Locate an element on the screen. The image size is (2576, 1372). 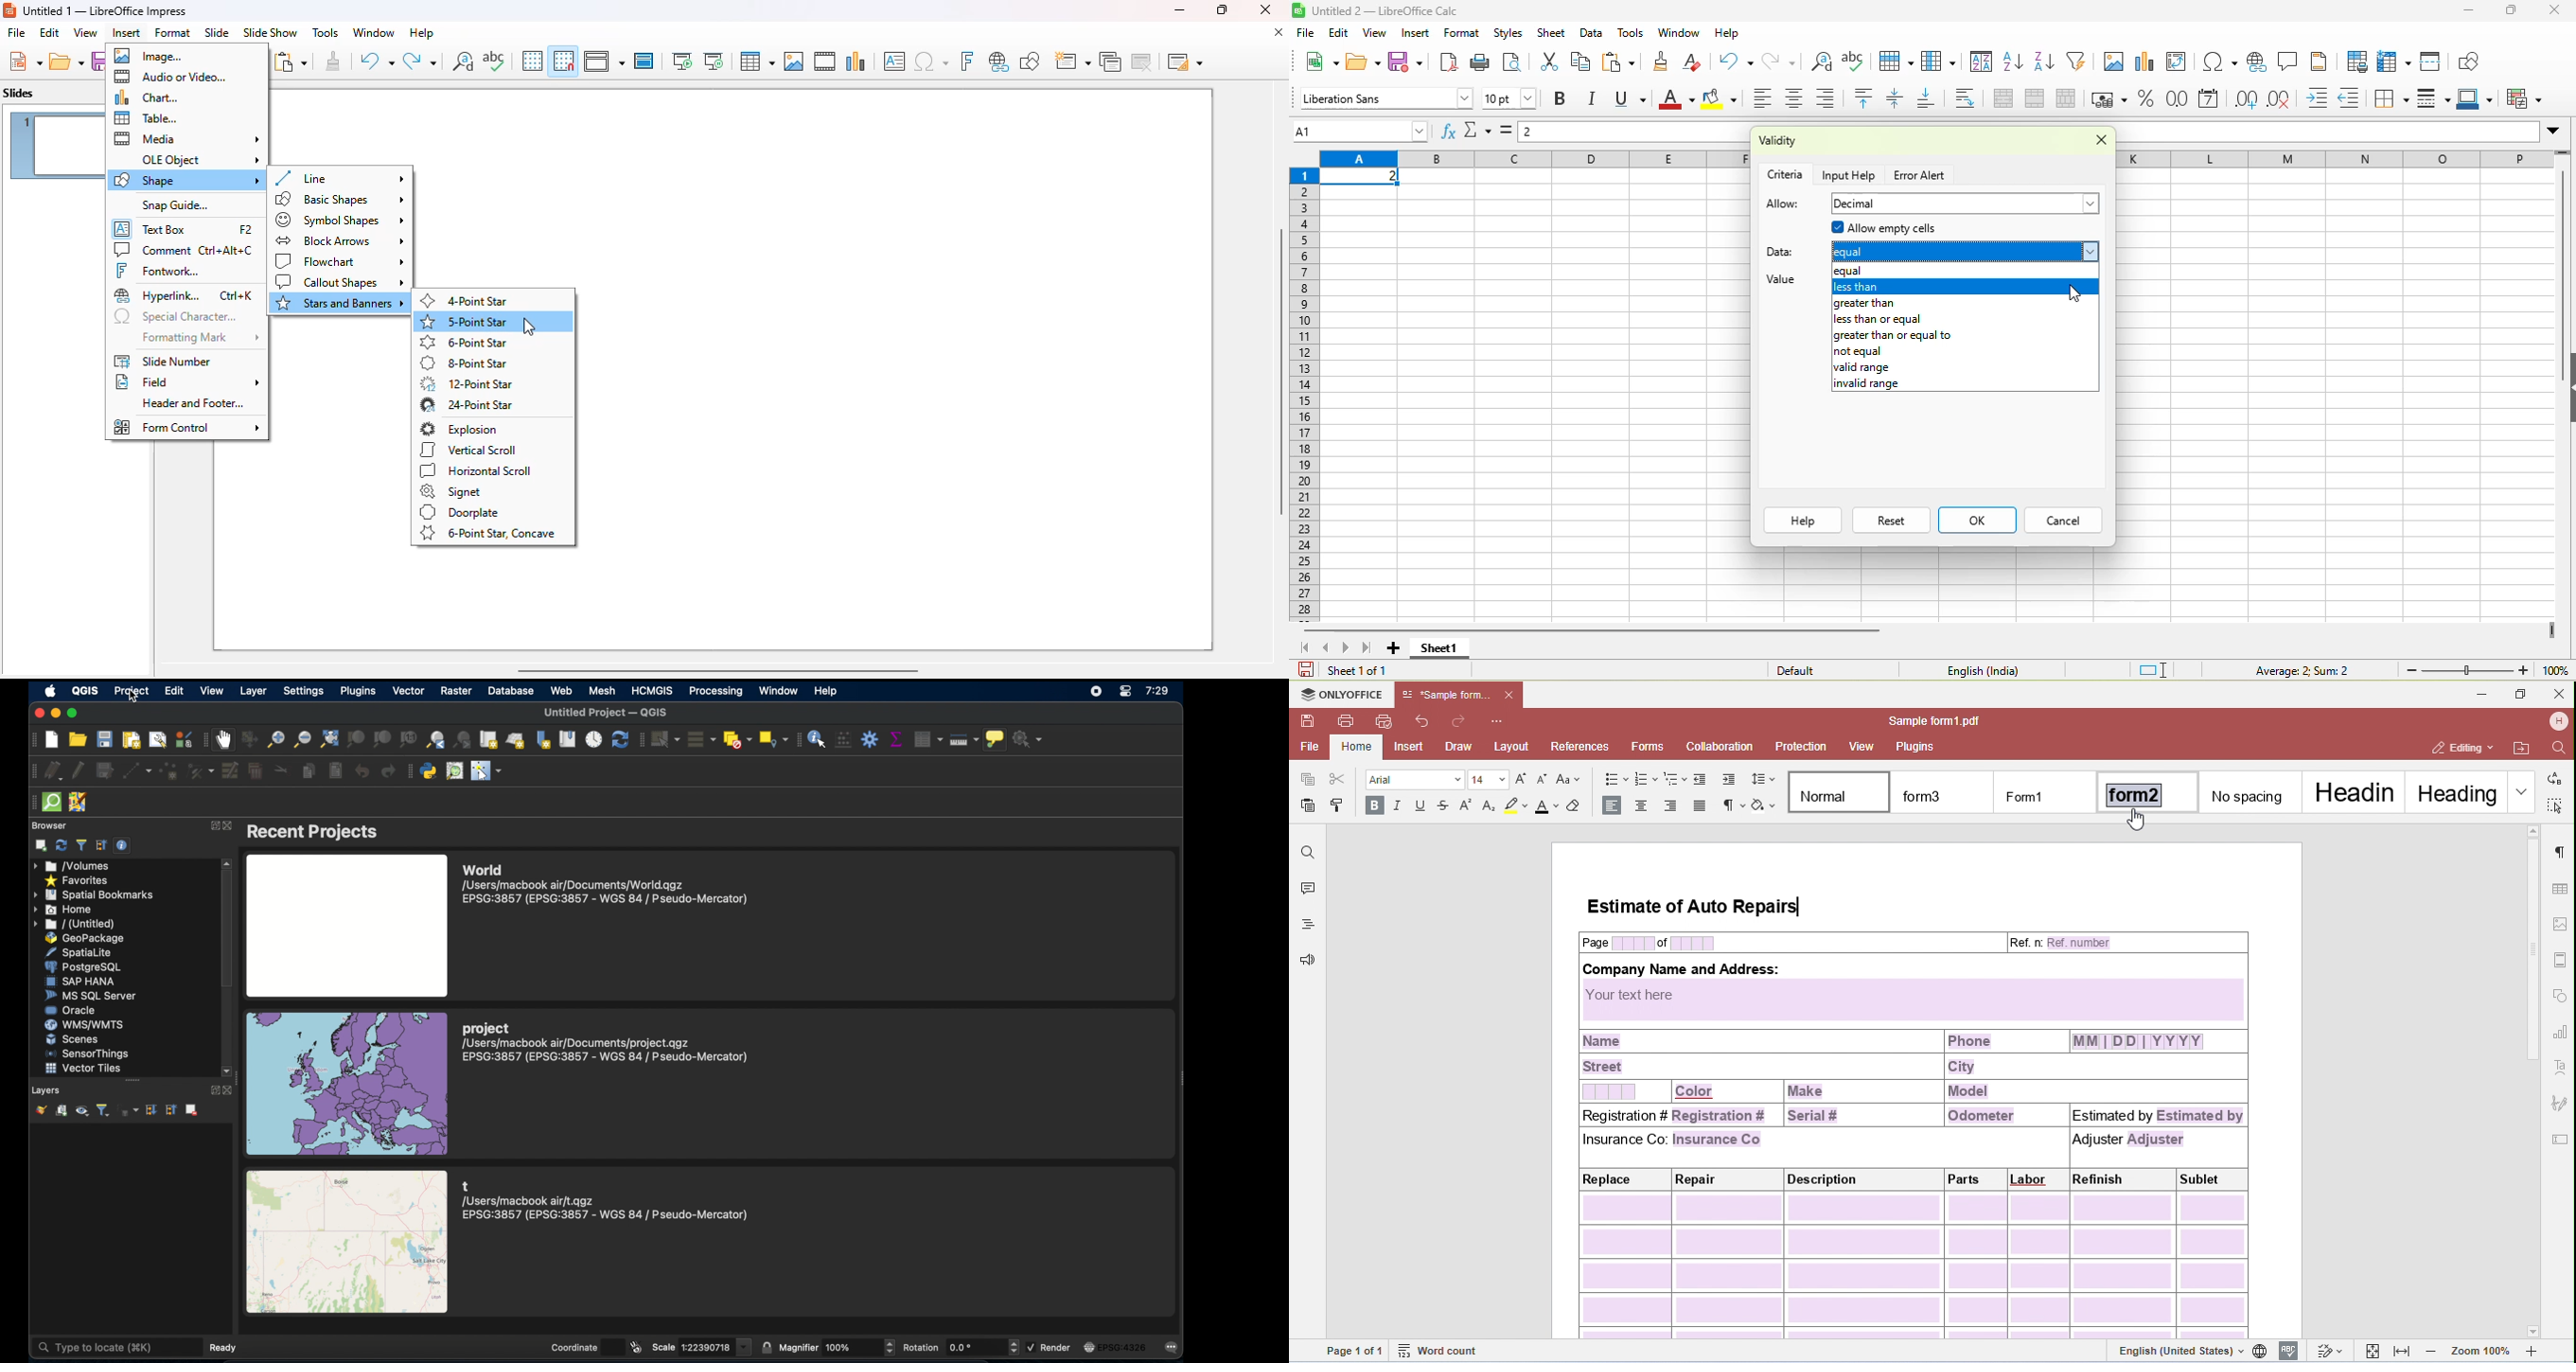
EPSG:3857 (EPSG:3857 - WGS 84 | Pseudo-Mercator) is located at coordinates (605, 1057).